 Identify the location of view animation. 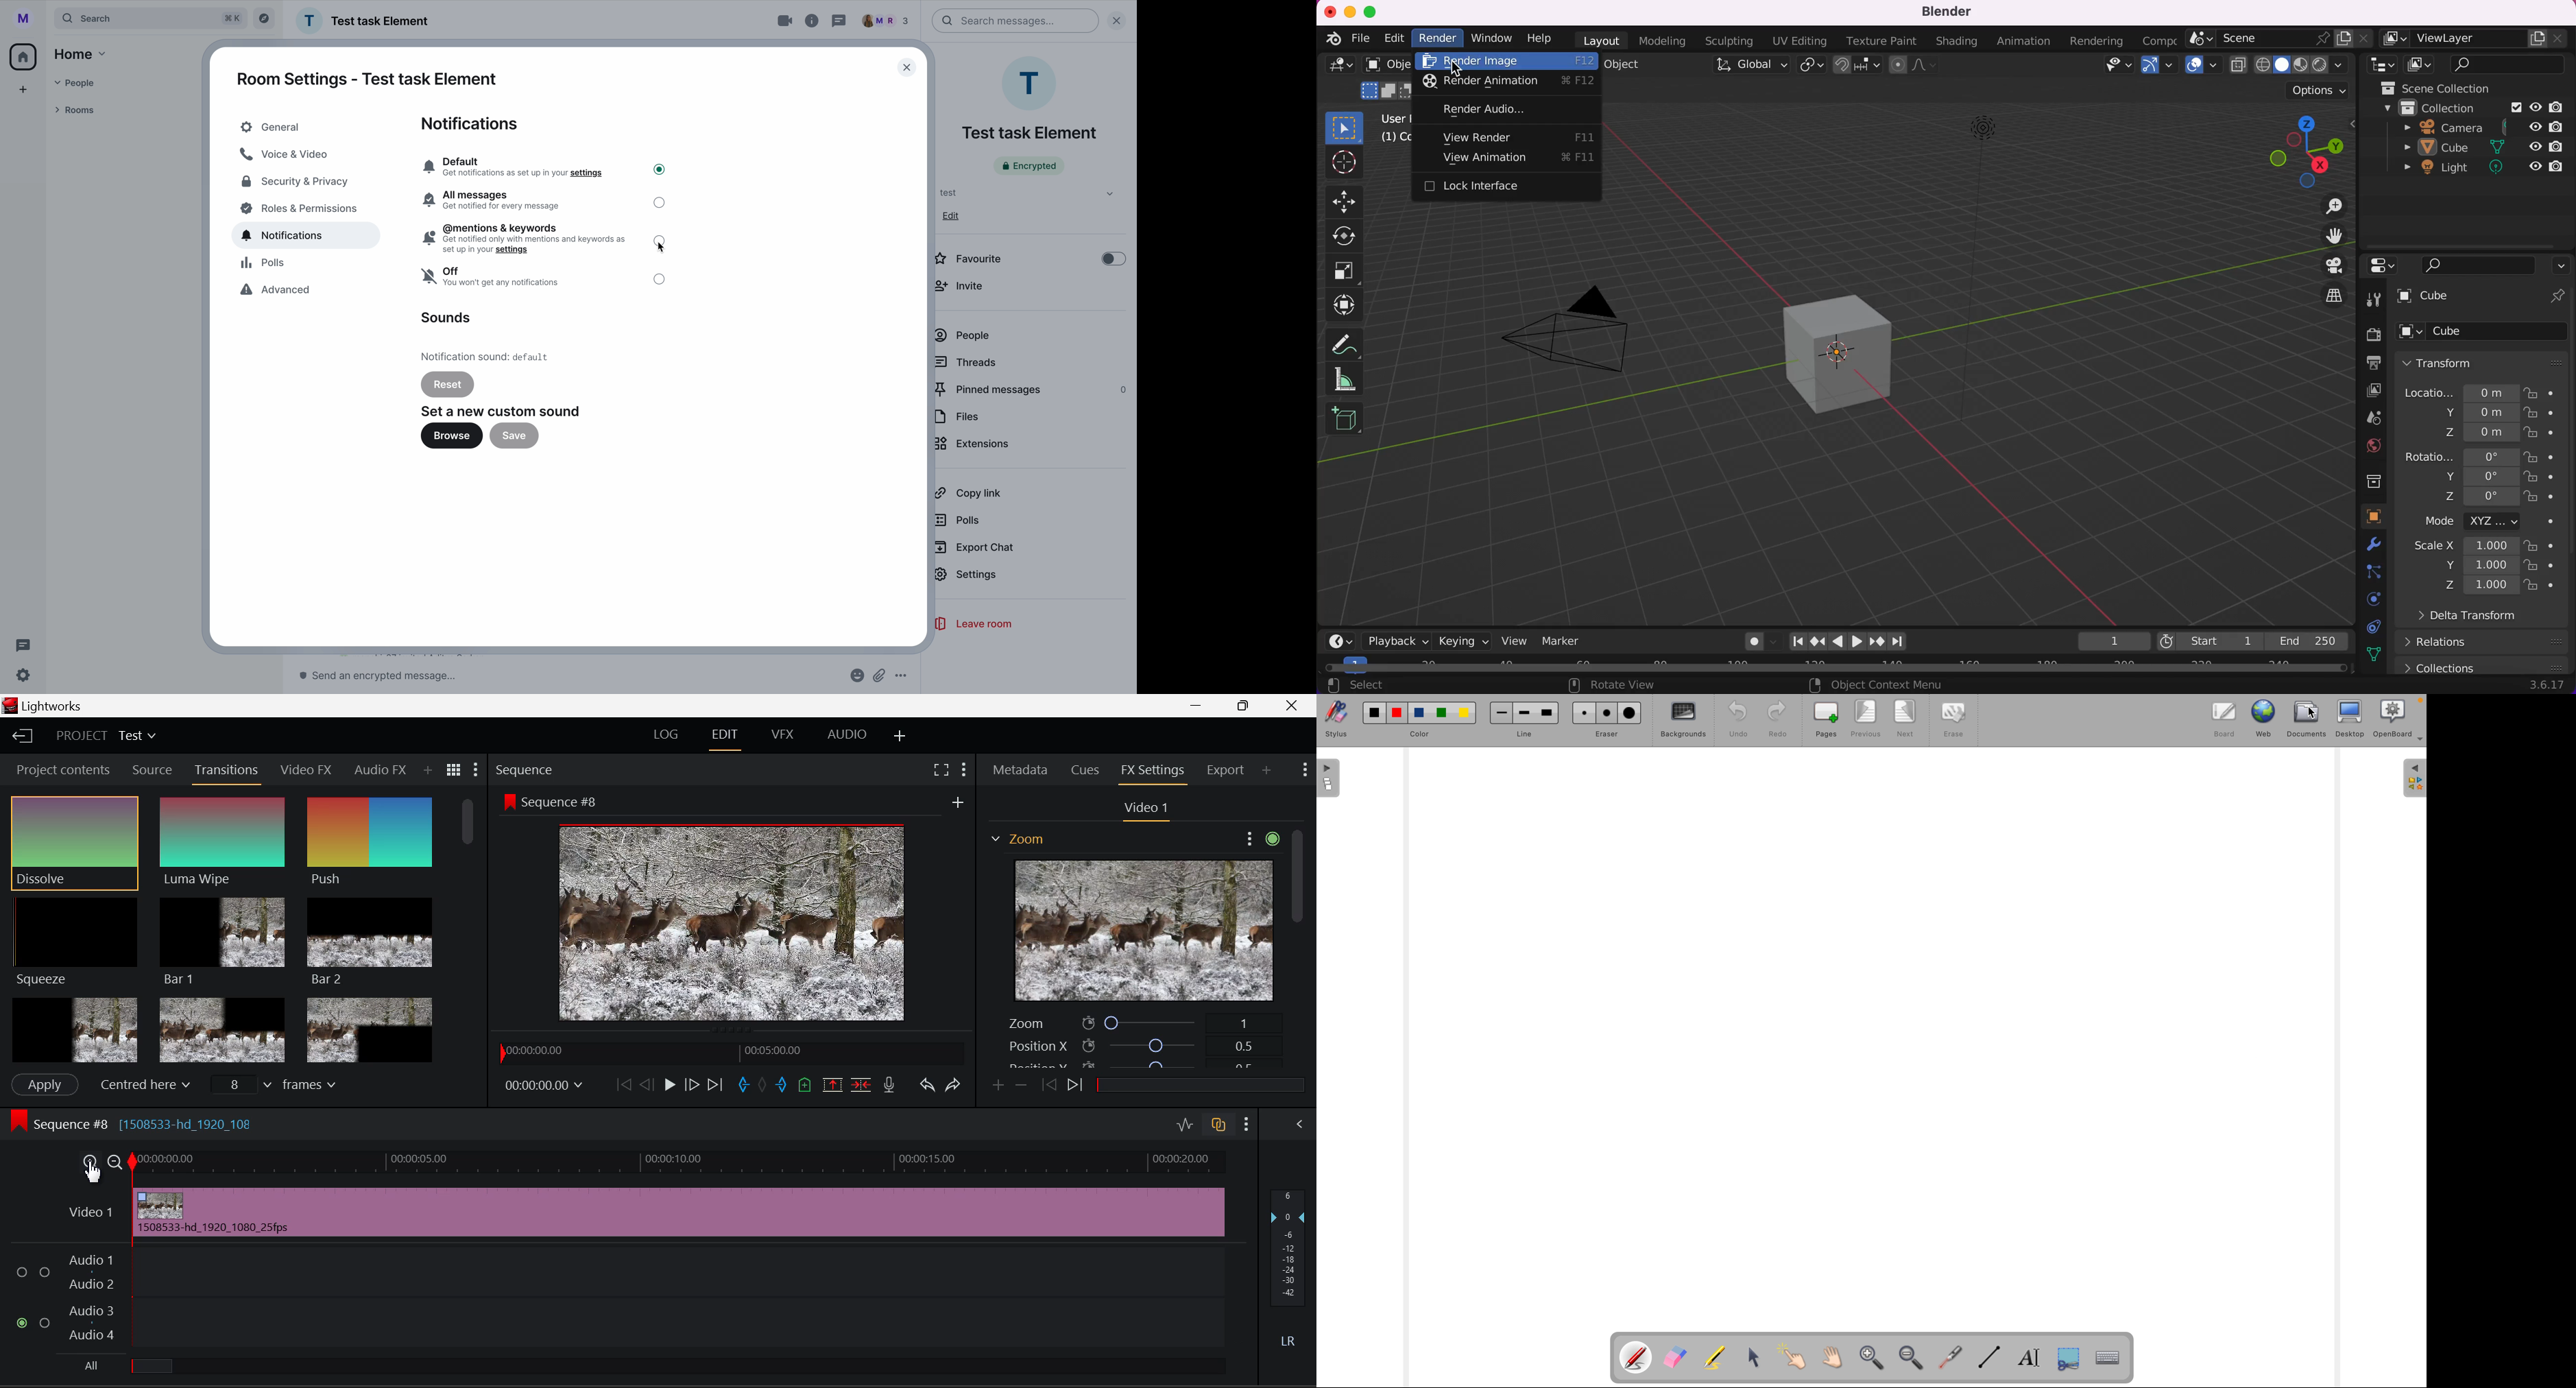
(1475, 159).